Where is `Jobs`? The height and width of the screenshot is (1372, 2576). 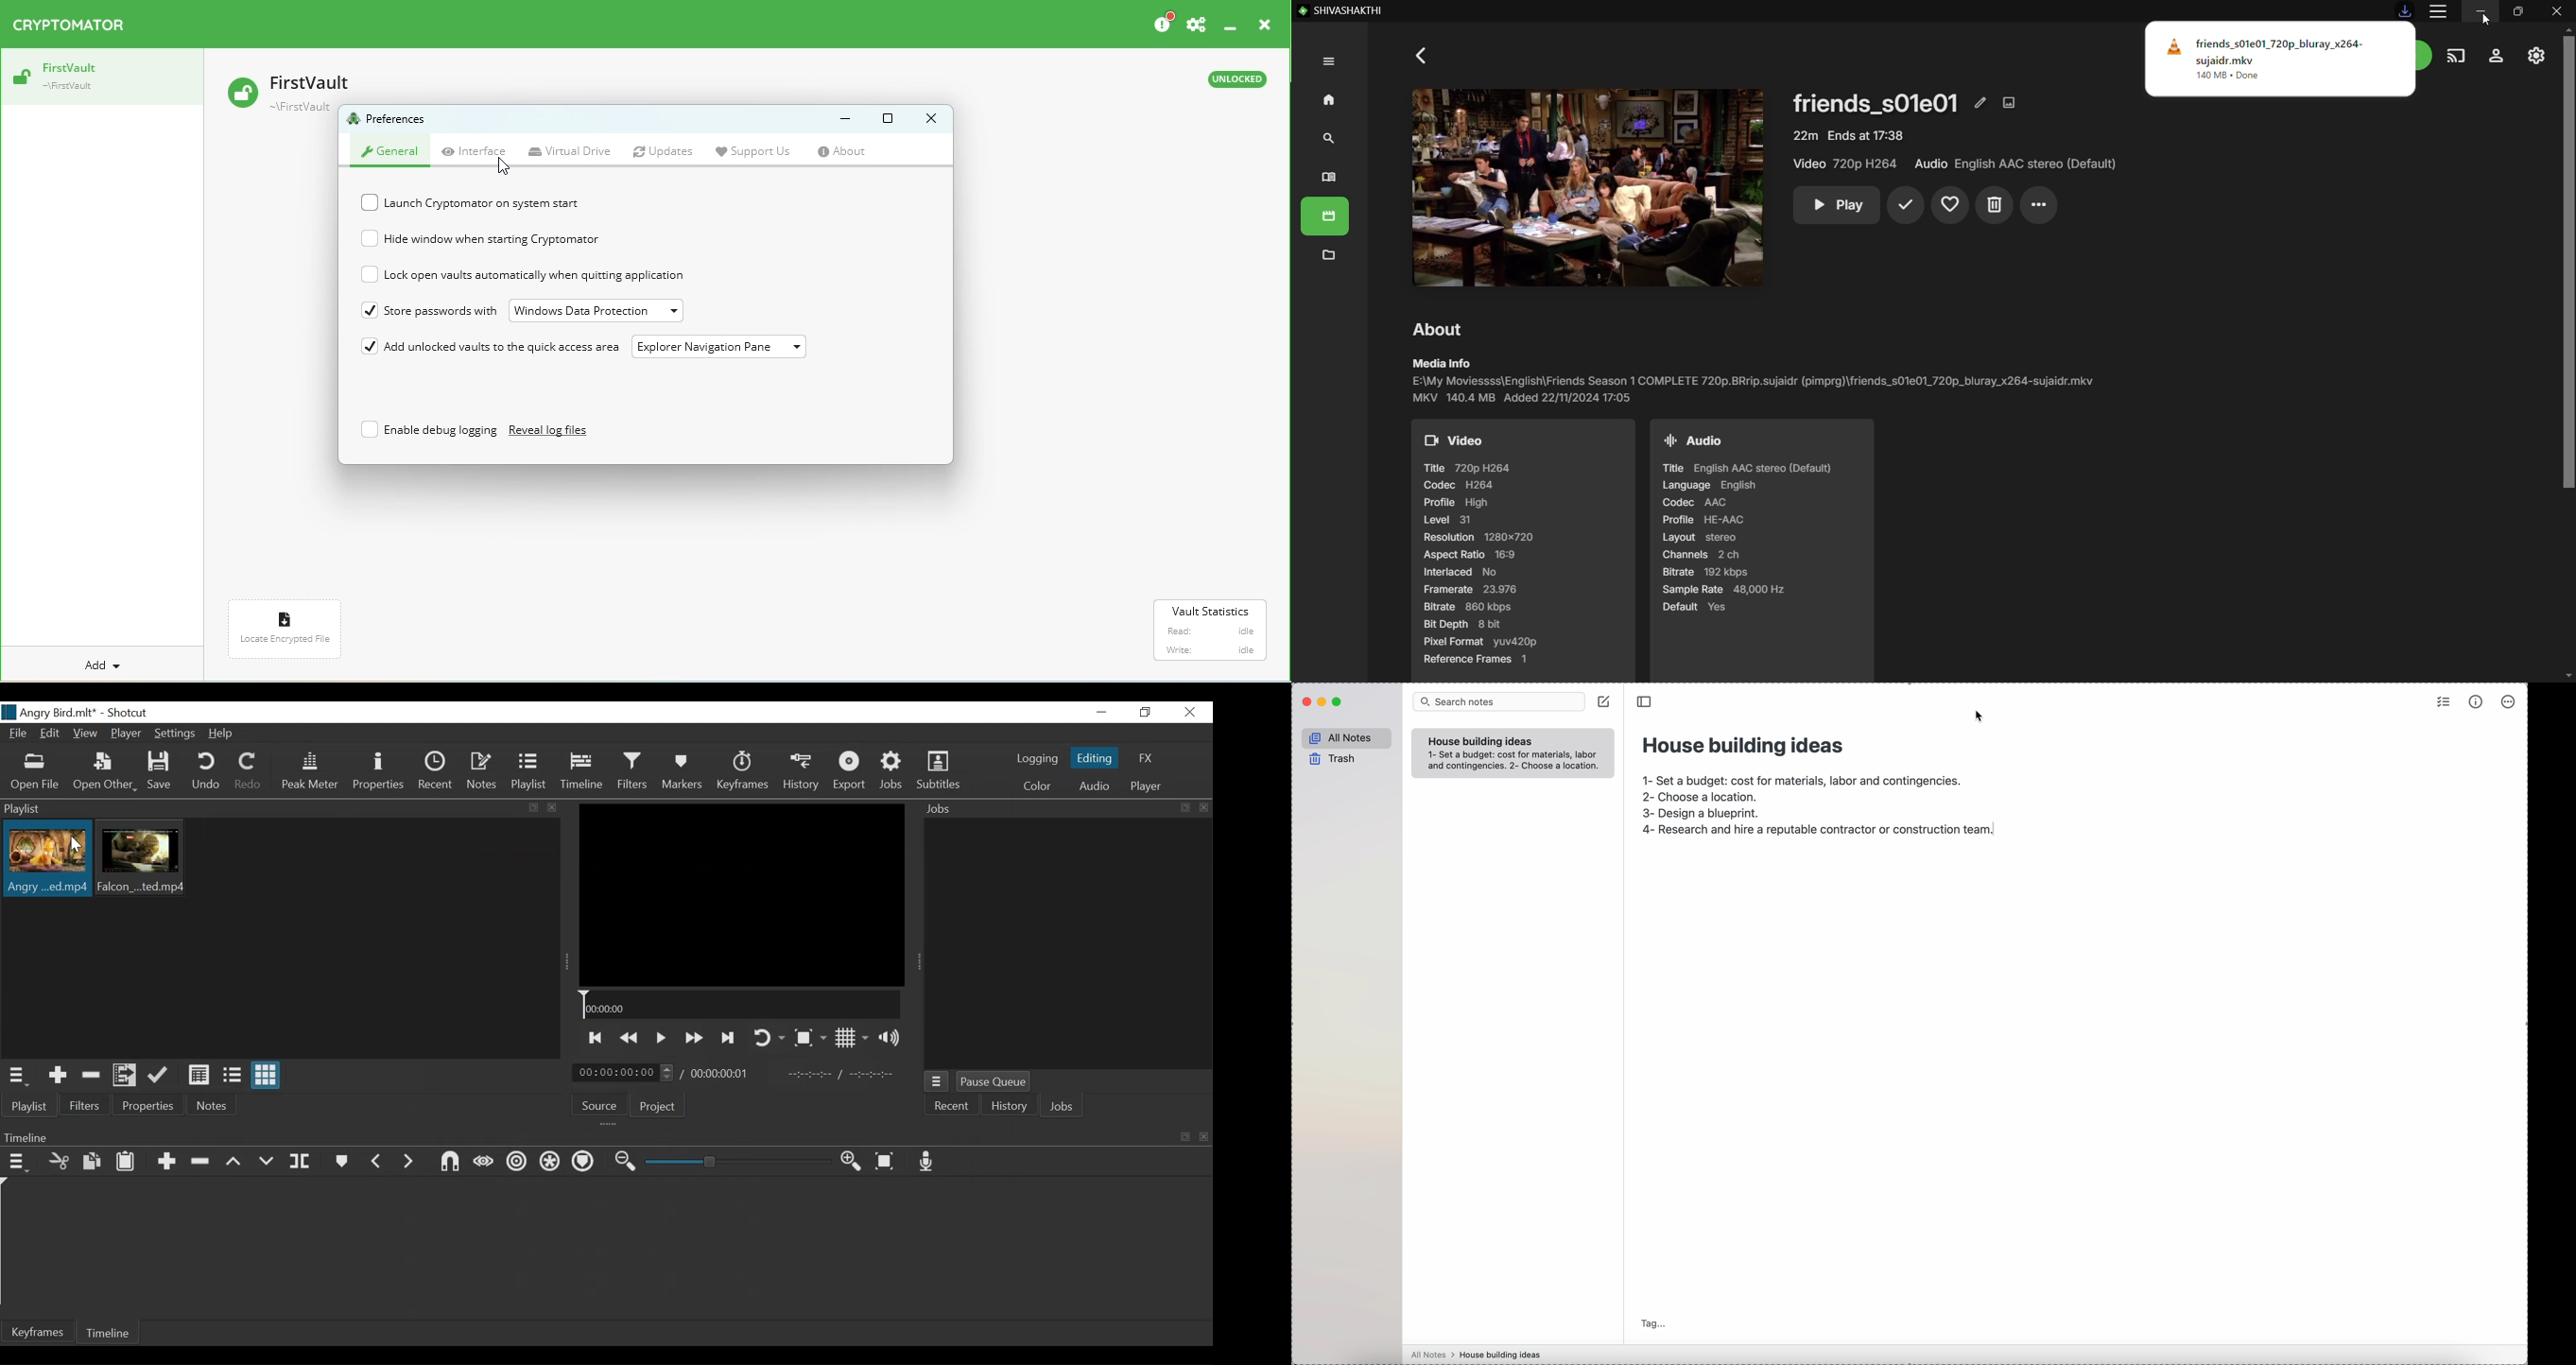 Jobs is located at coordinates (1060, 1106).